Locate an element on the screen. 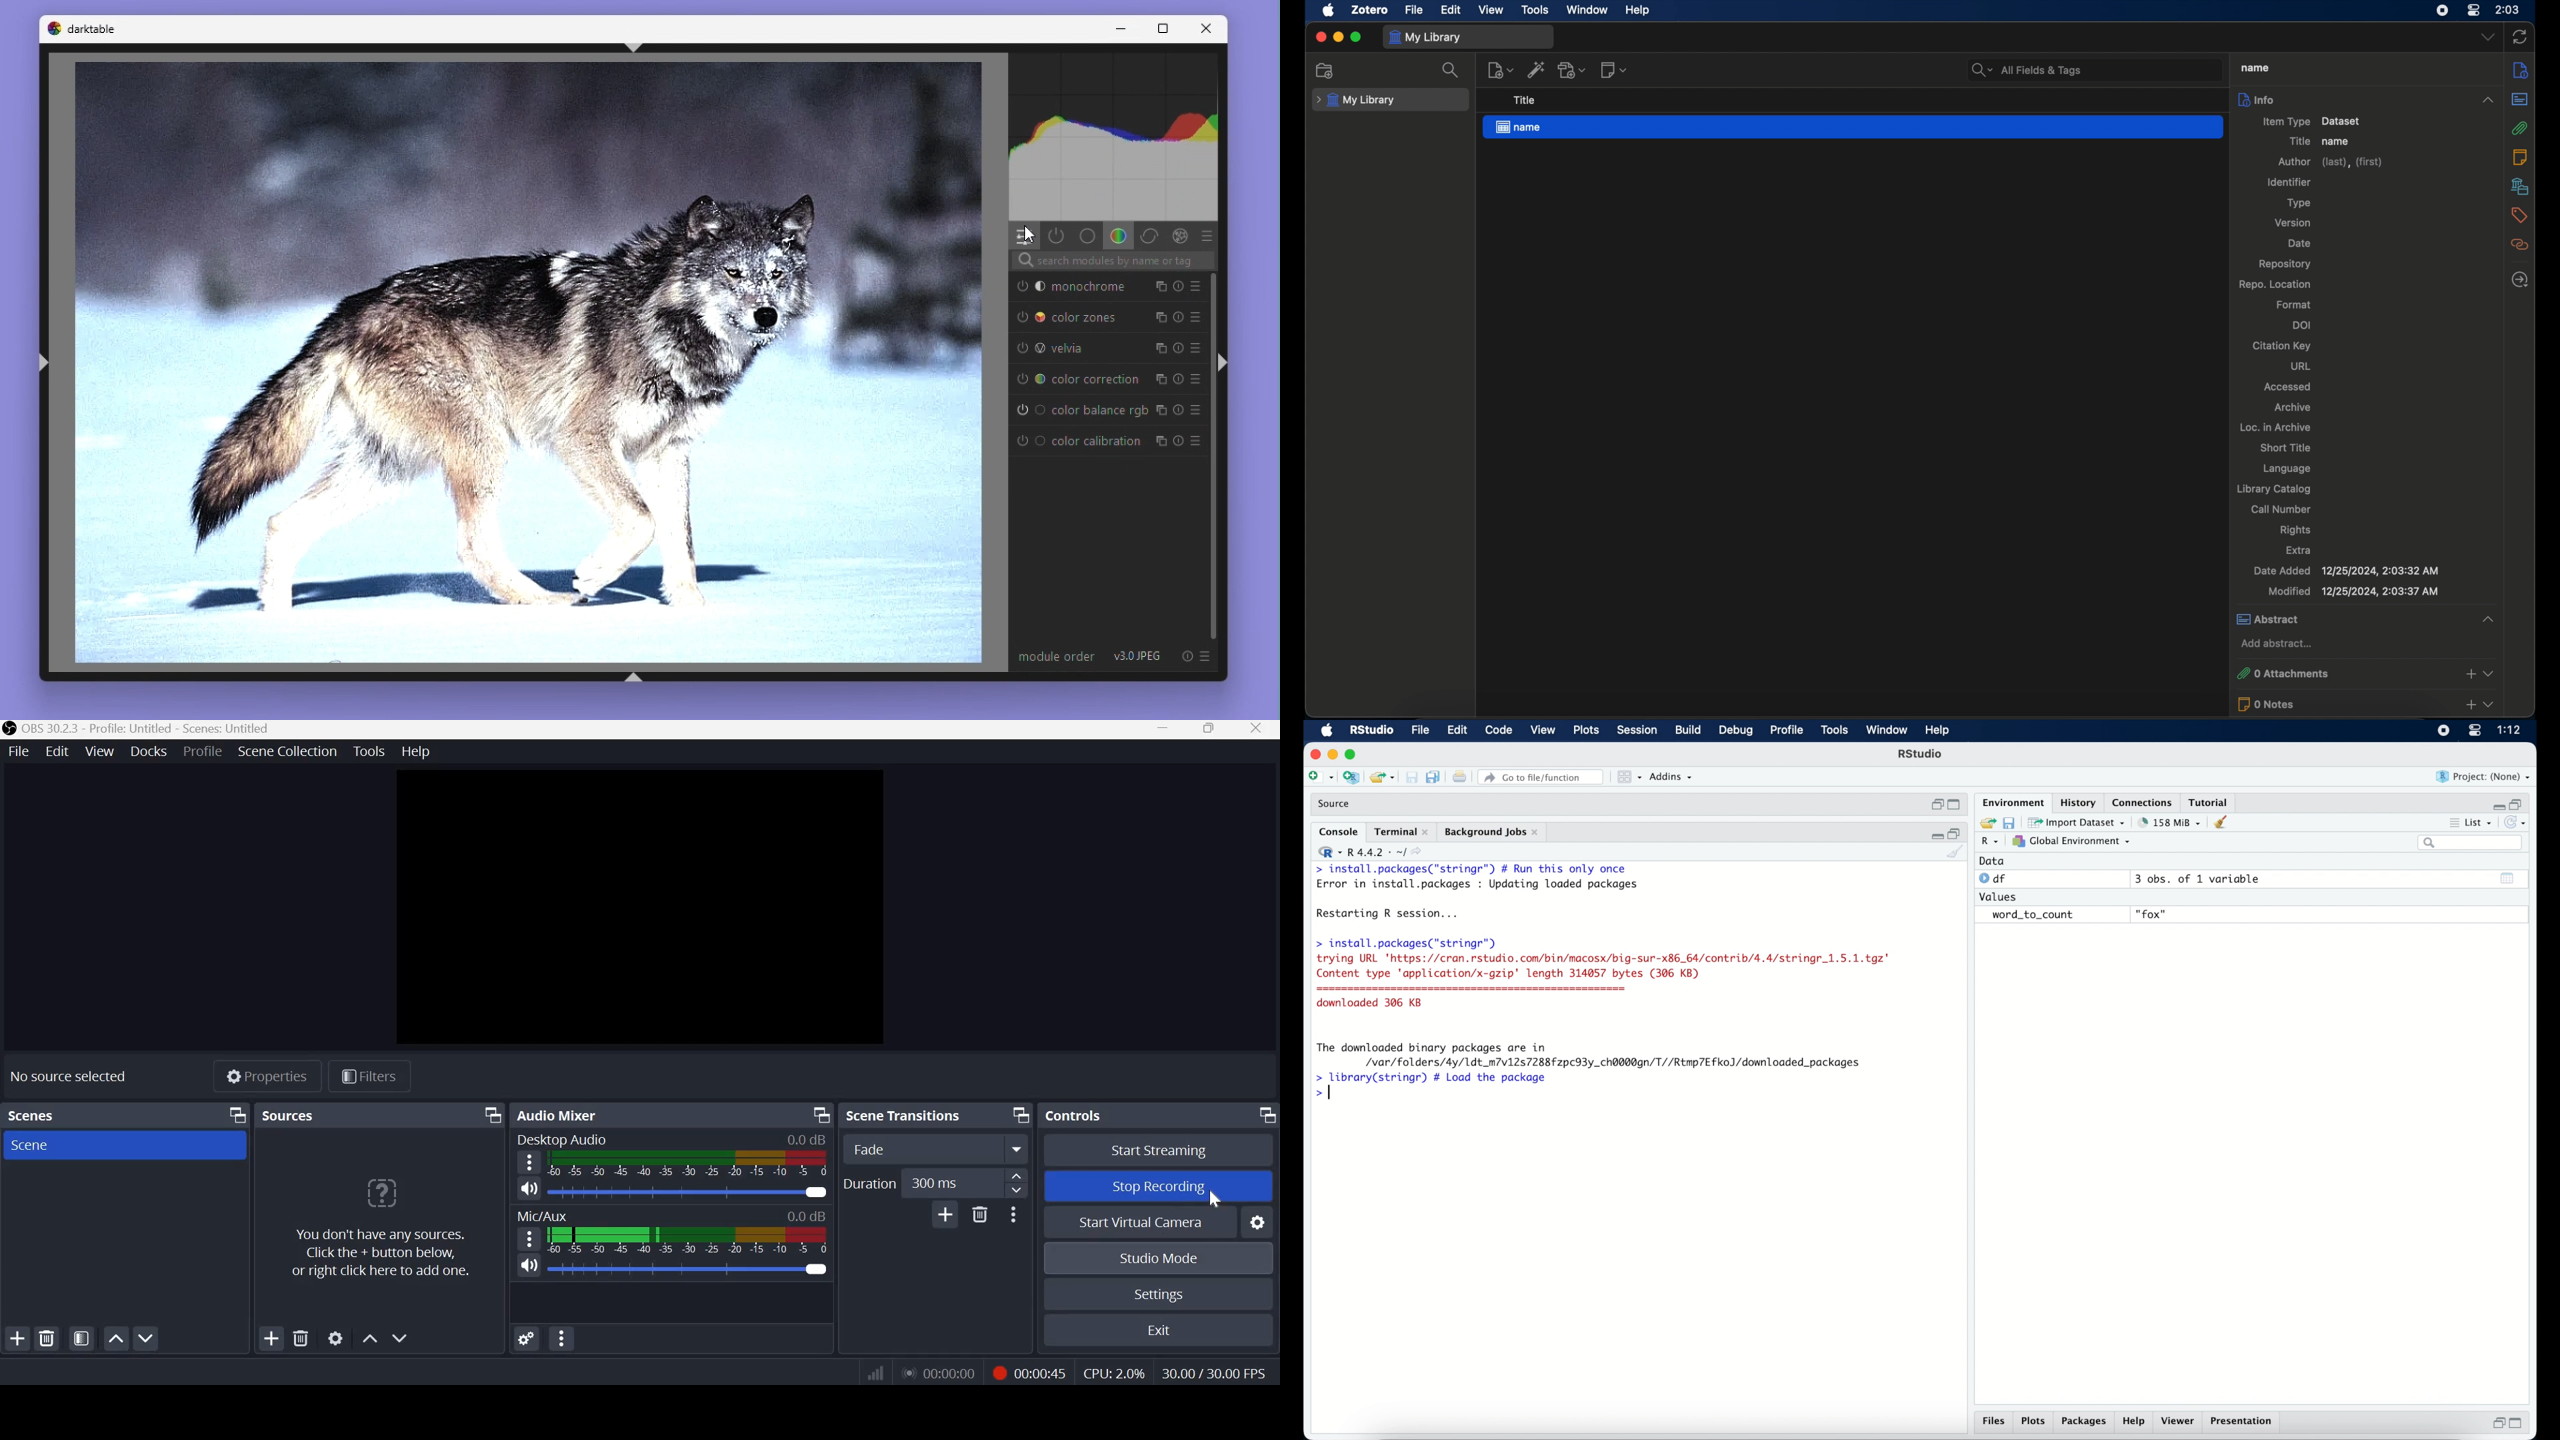 Image resolution: width=2576 pixels, height=1456 pixels. Hamburger menu is located at coordinates (531, 1163).